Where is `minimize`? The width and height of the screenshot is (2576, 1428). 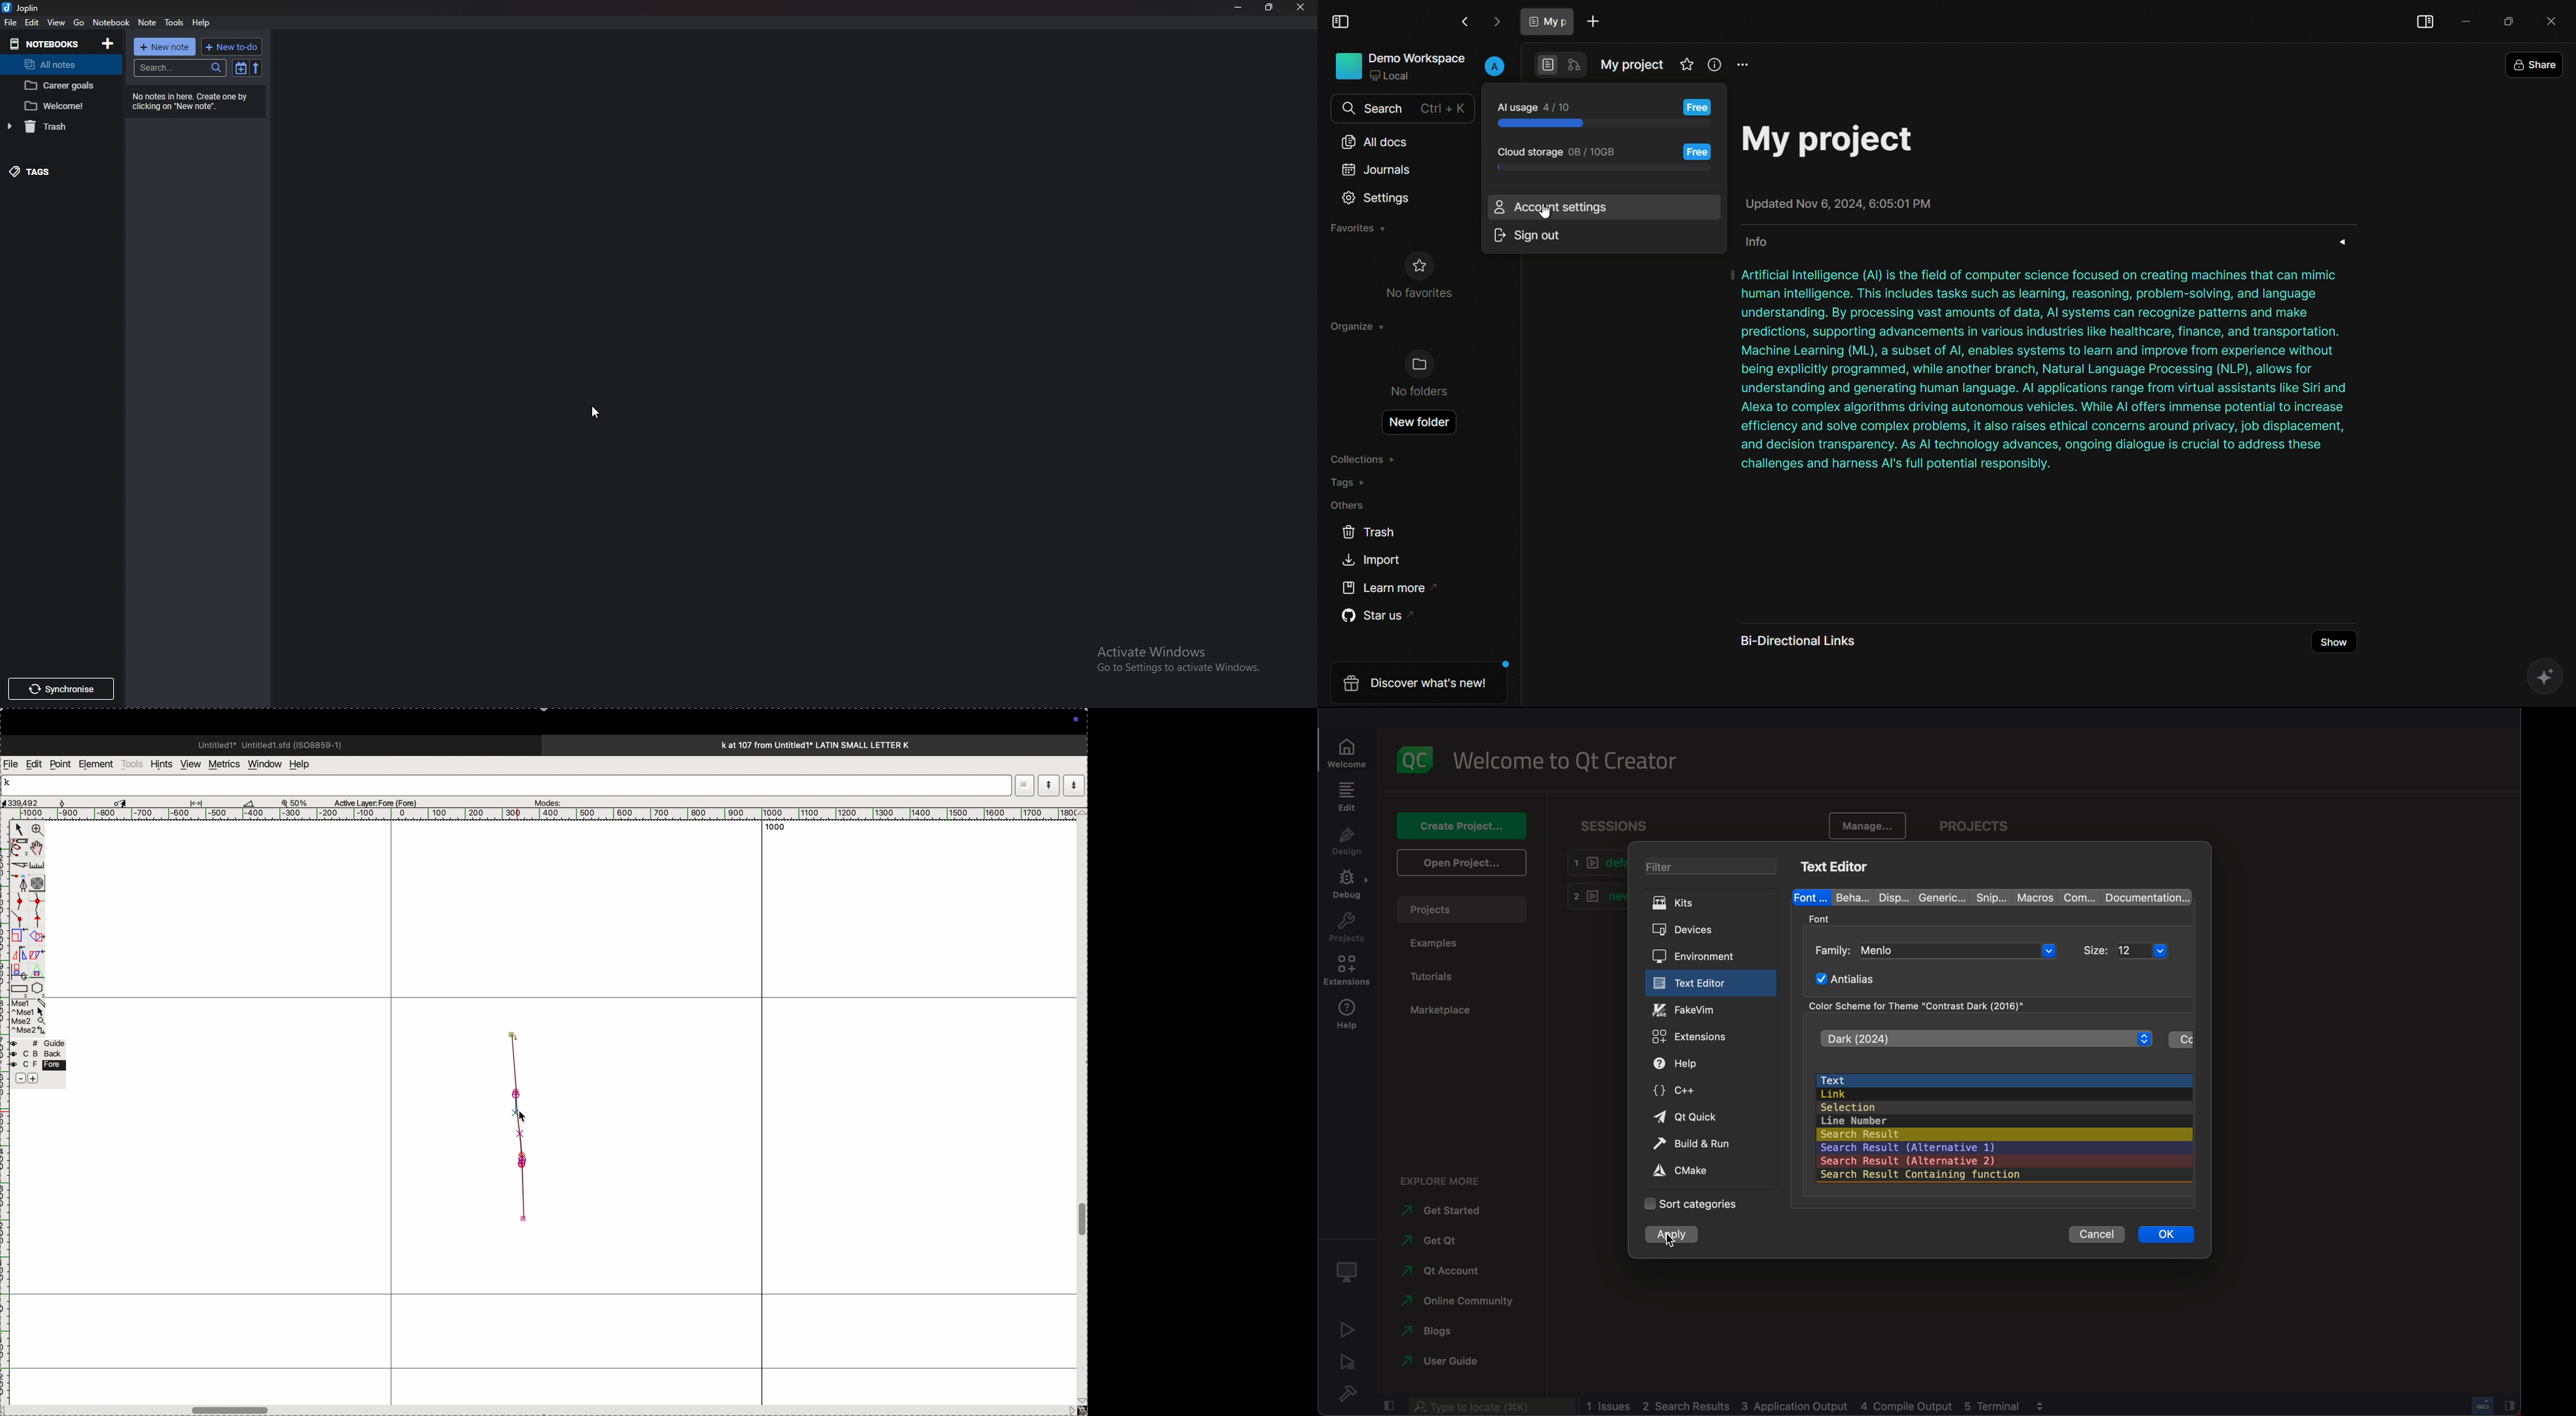 minimize is located at coordinates (2465, 20).